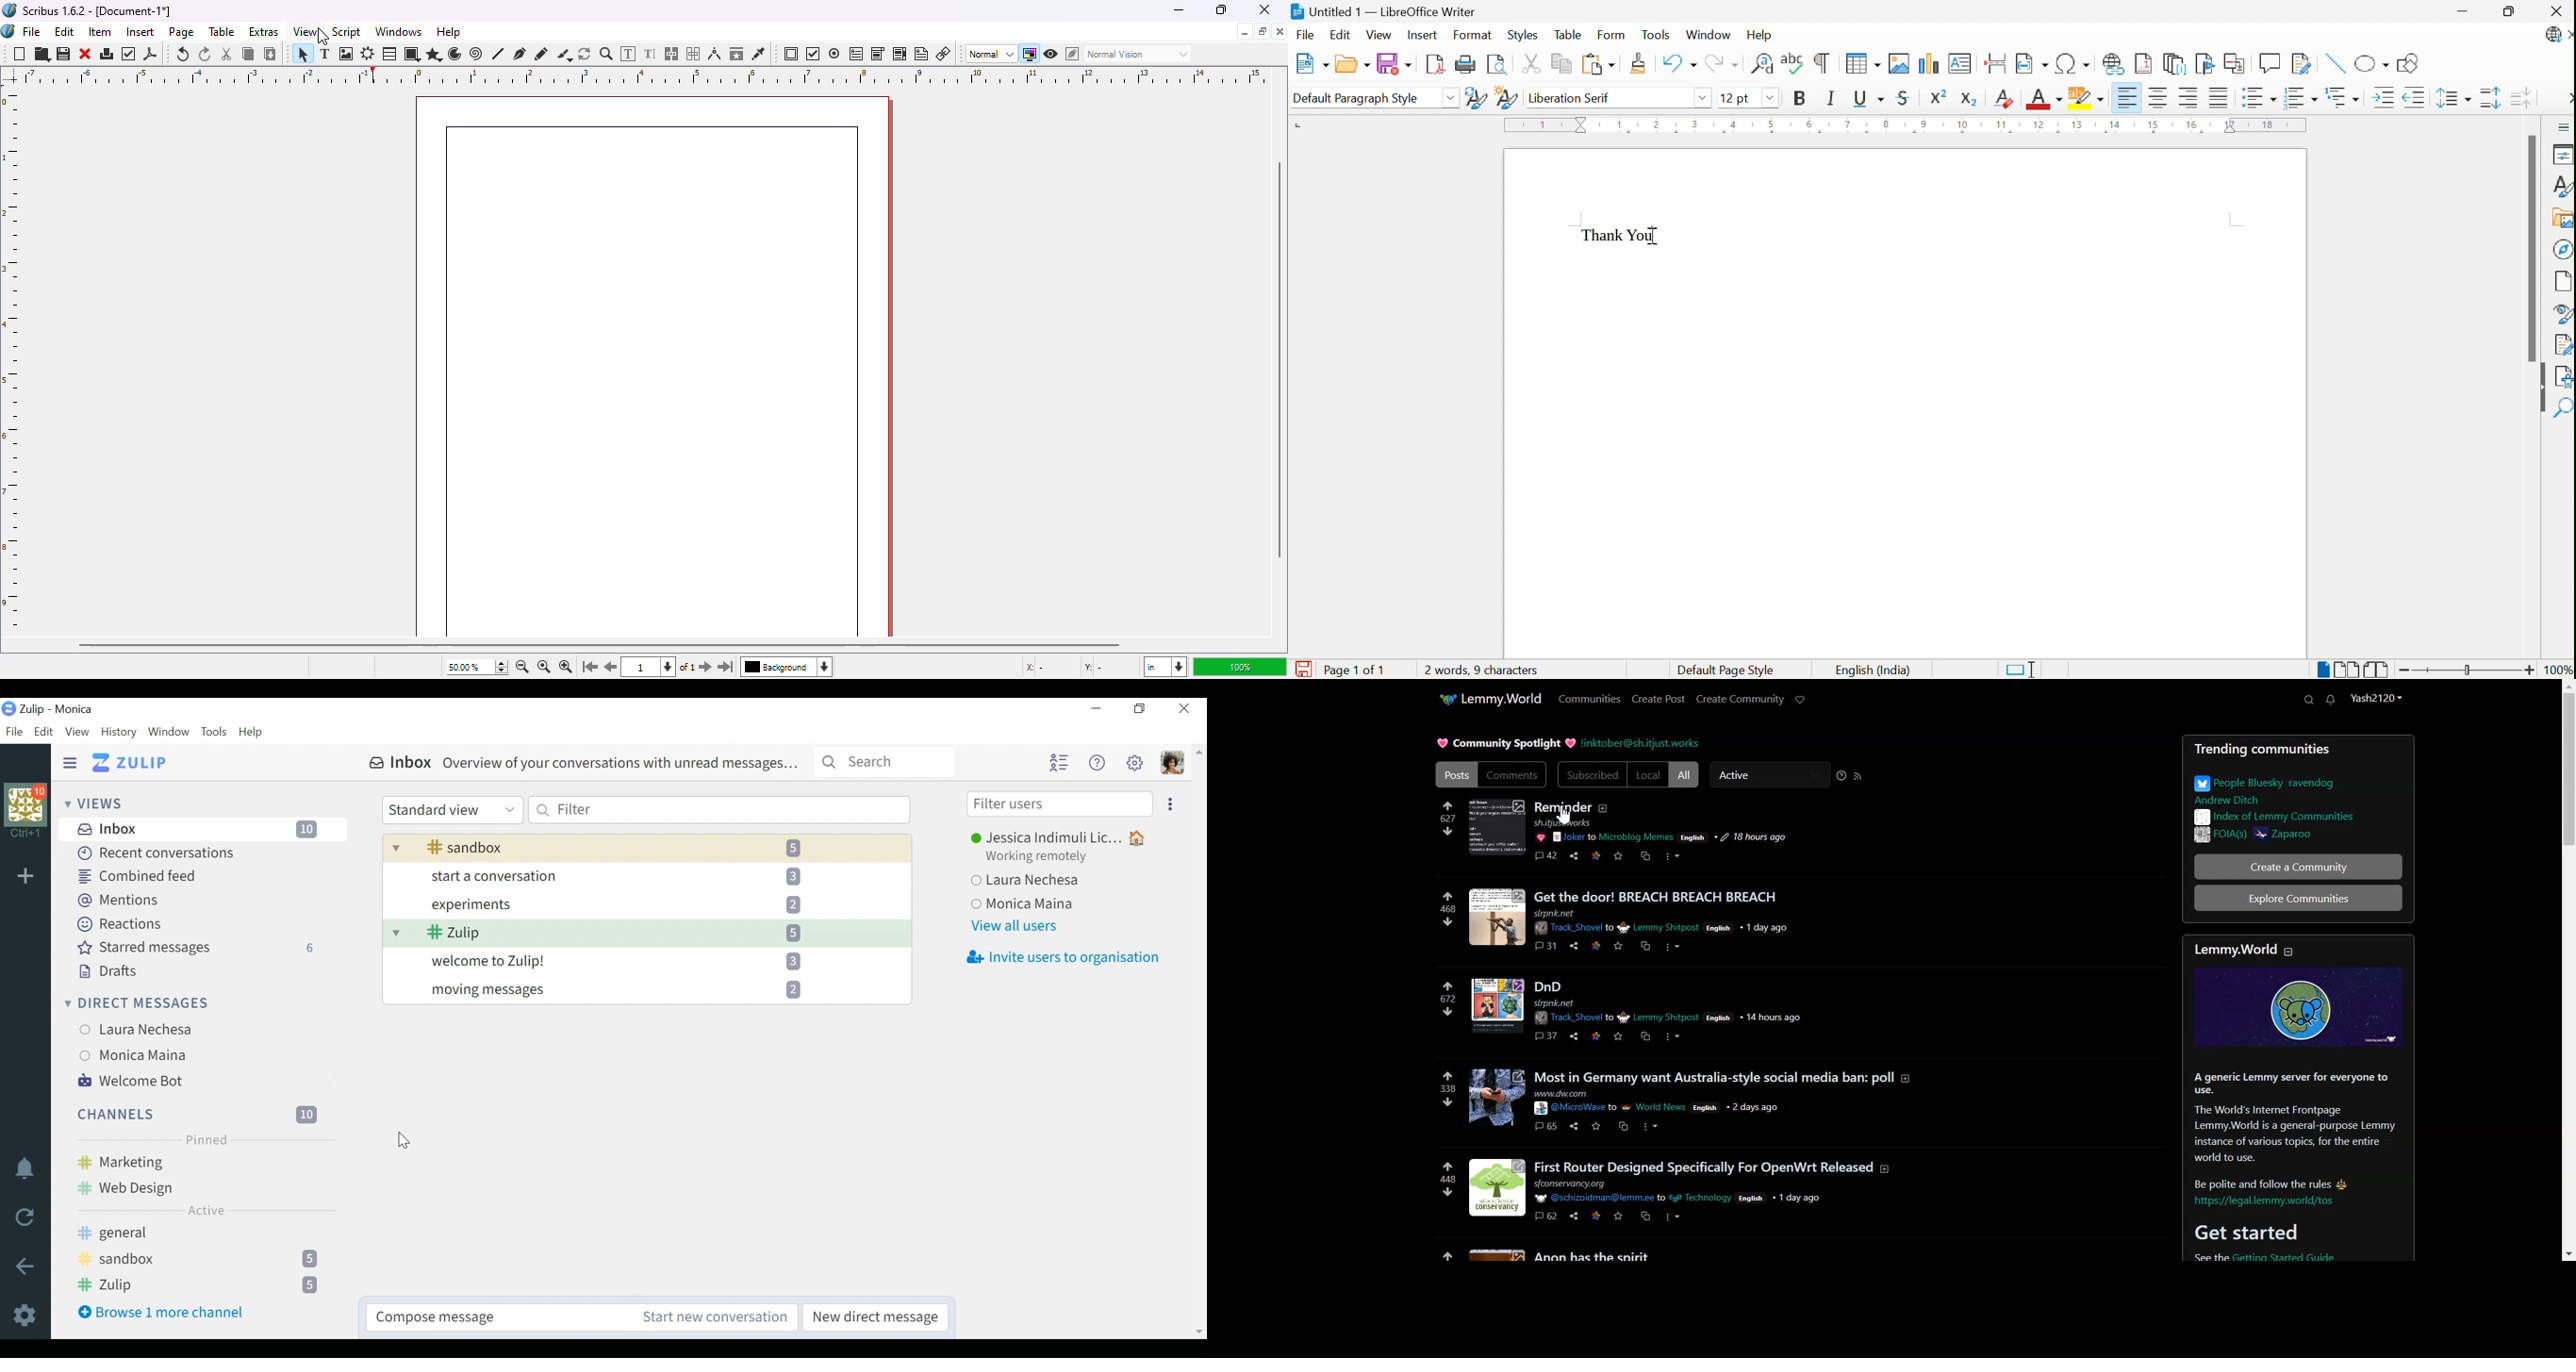 The height and width of the screenshot is (1372, 2576). What do you see at coordinates (900, 54) in the screenshot?
I see `PDF list box` at bounding box center [900, 54].